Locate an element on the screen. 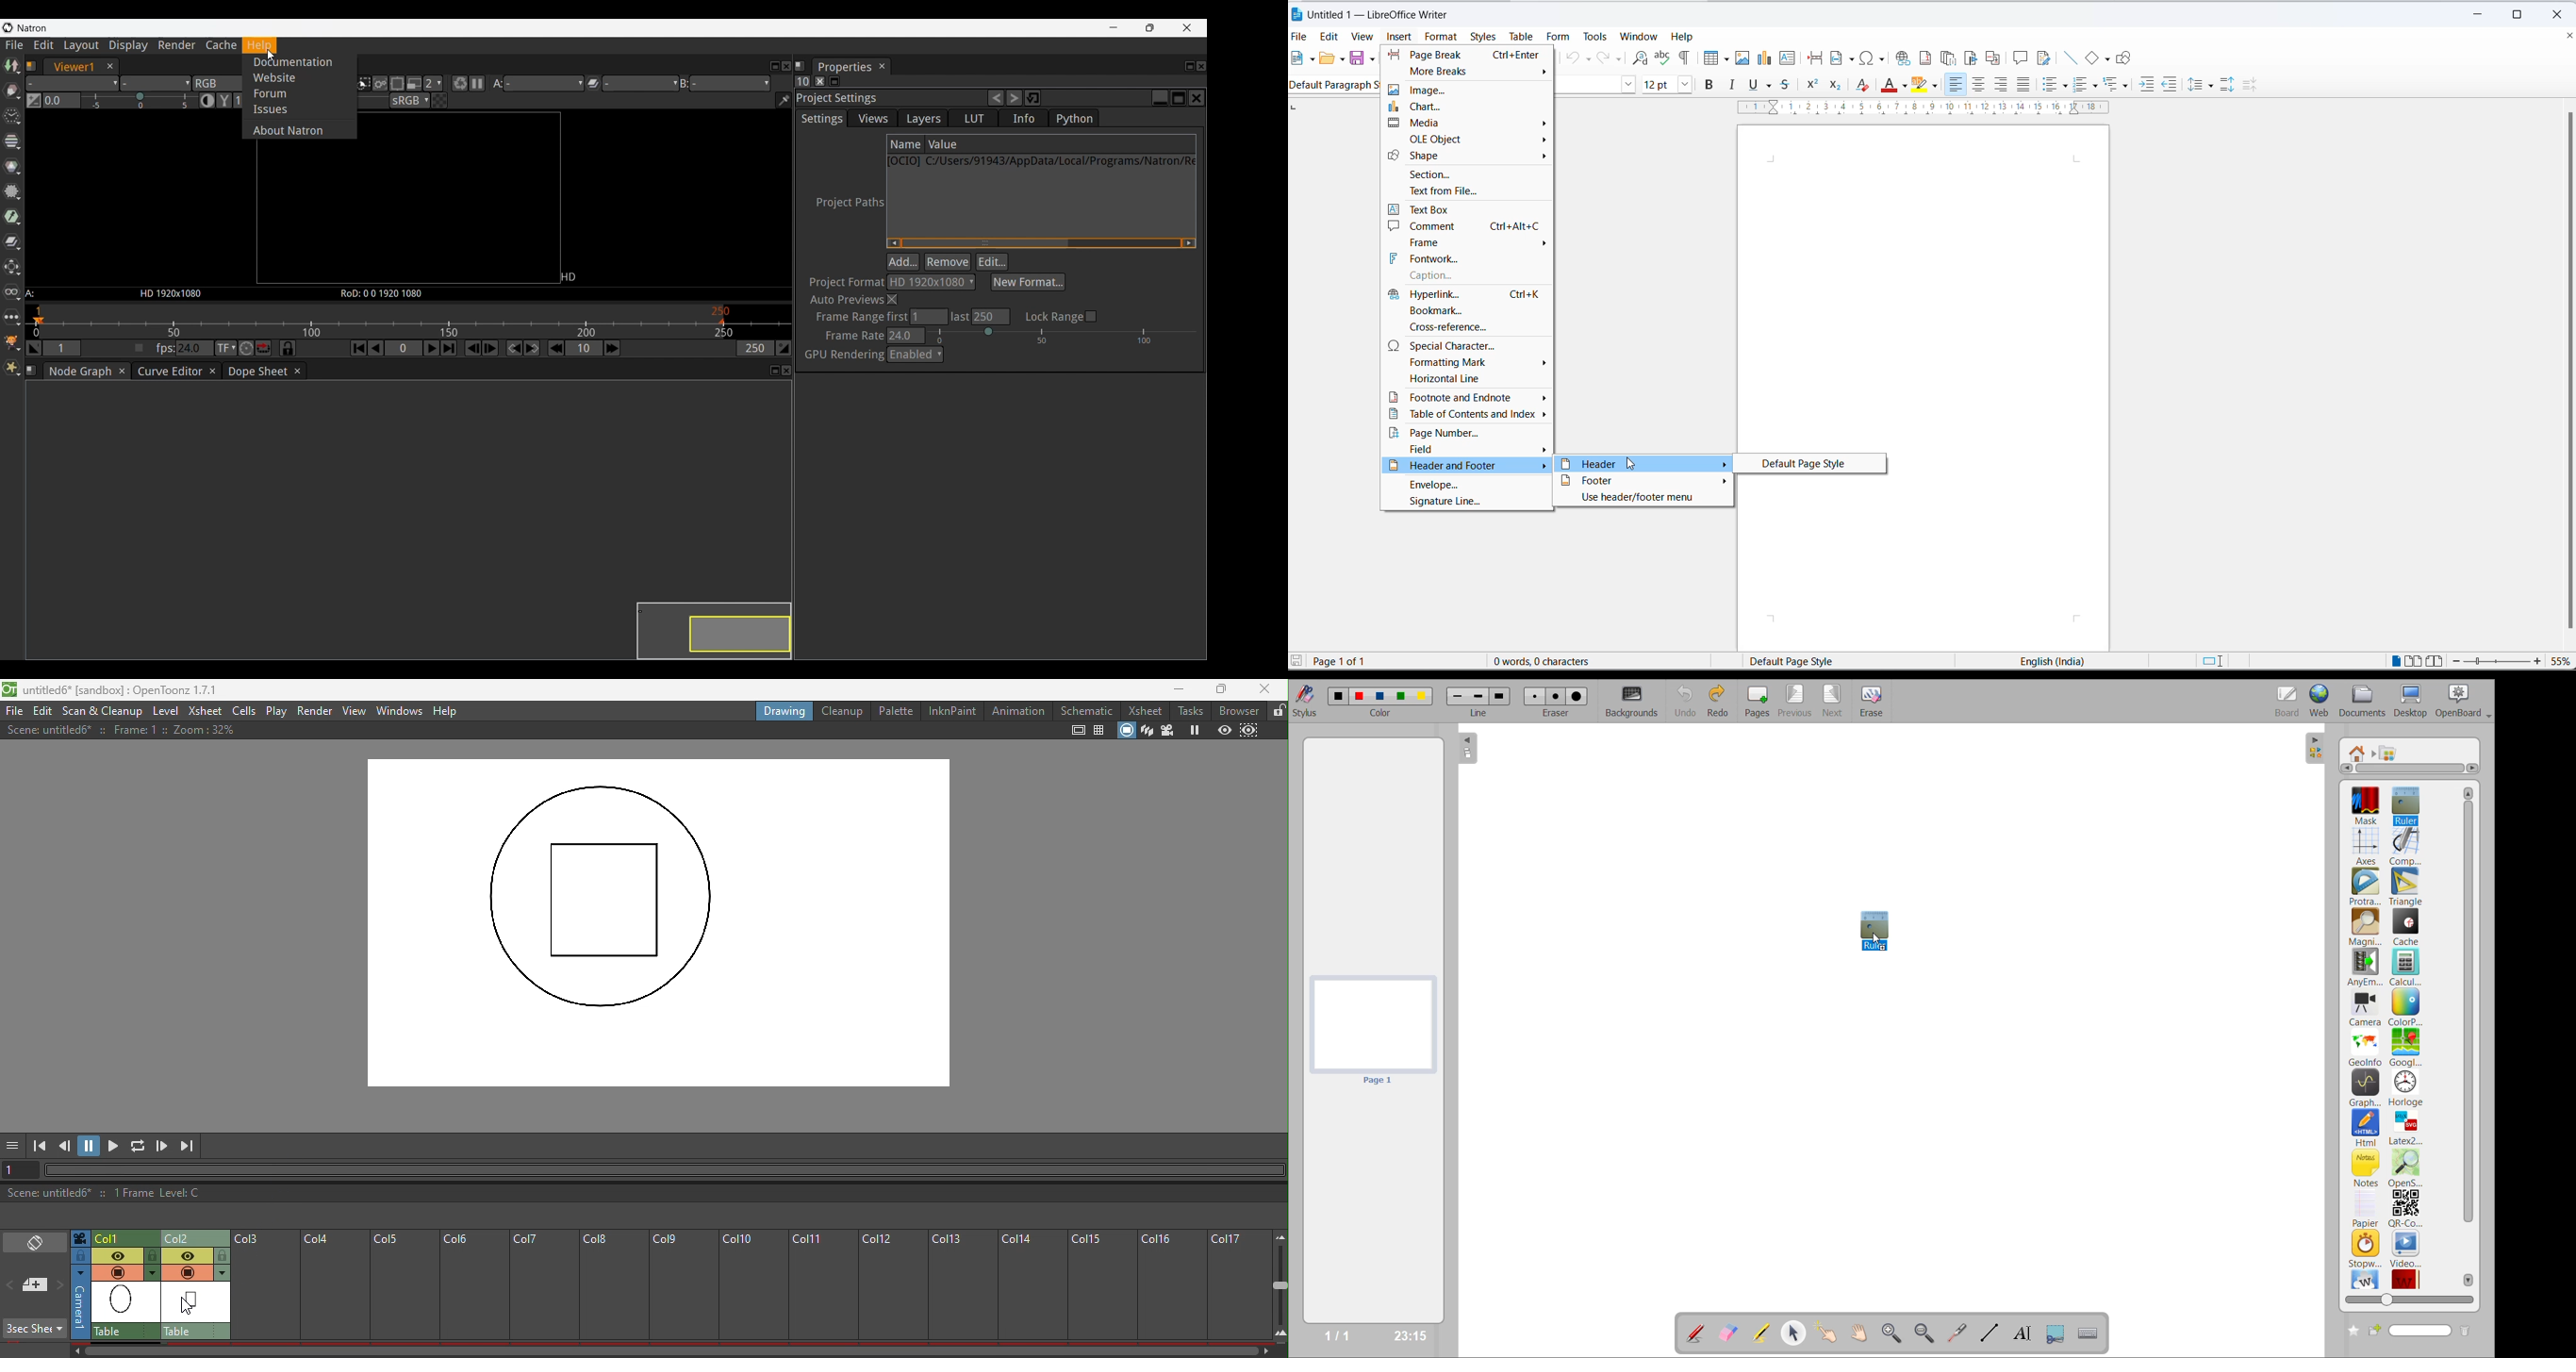 This screenshot has height=1372, width=2576. Views settings is located at coordinates (873, 118).